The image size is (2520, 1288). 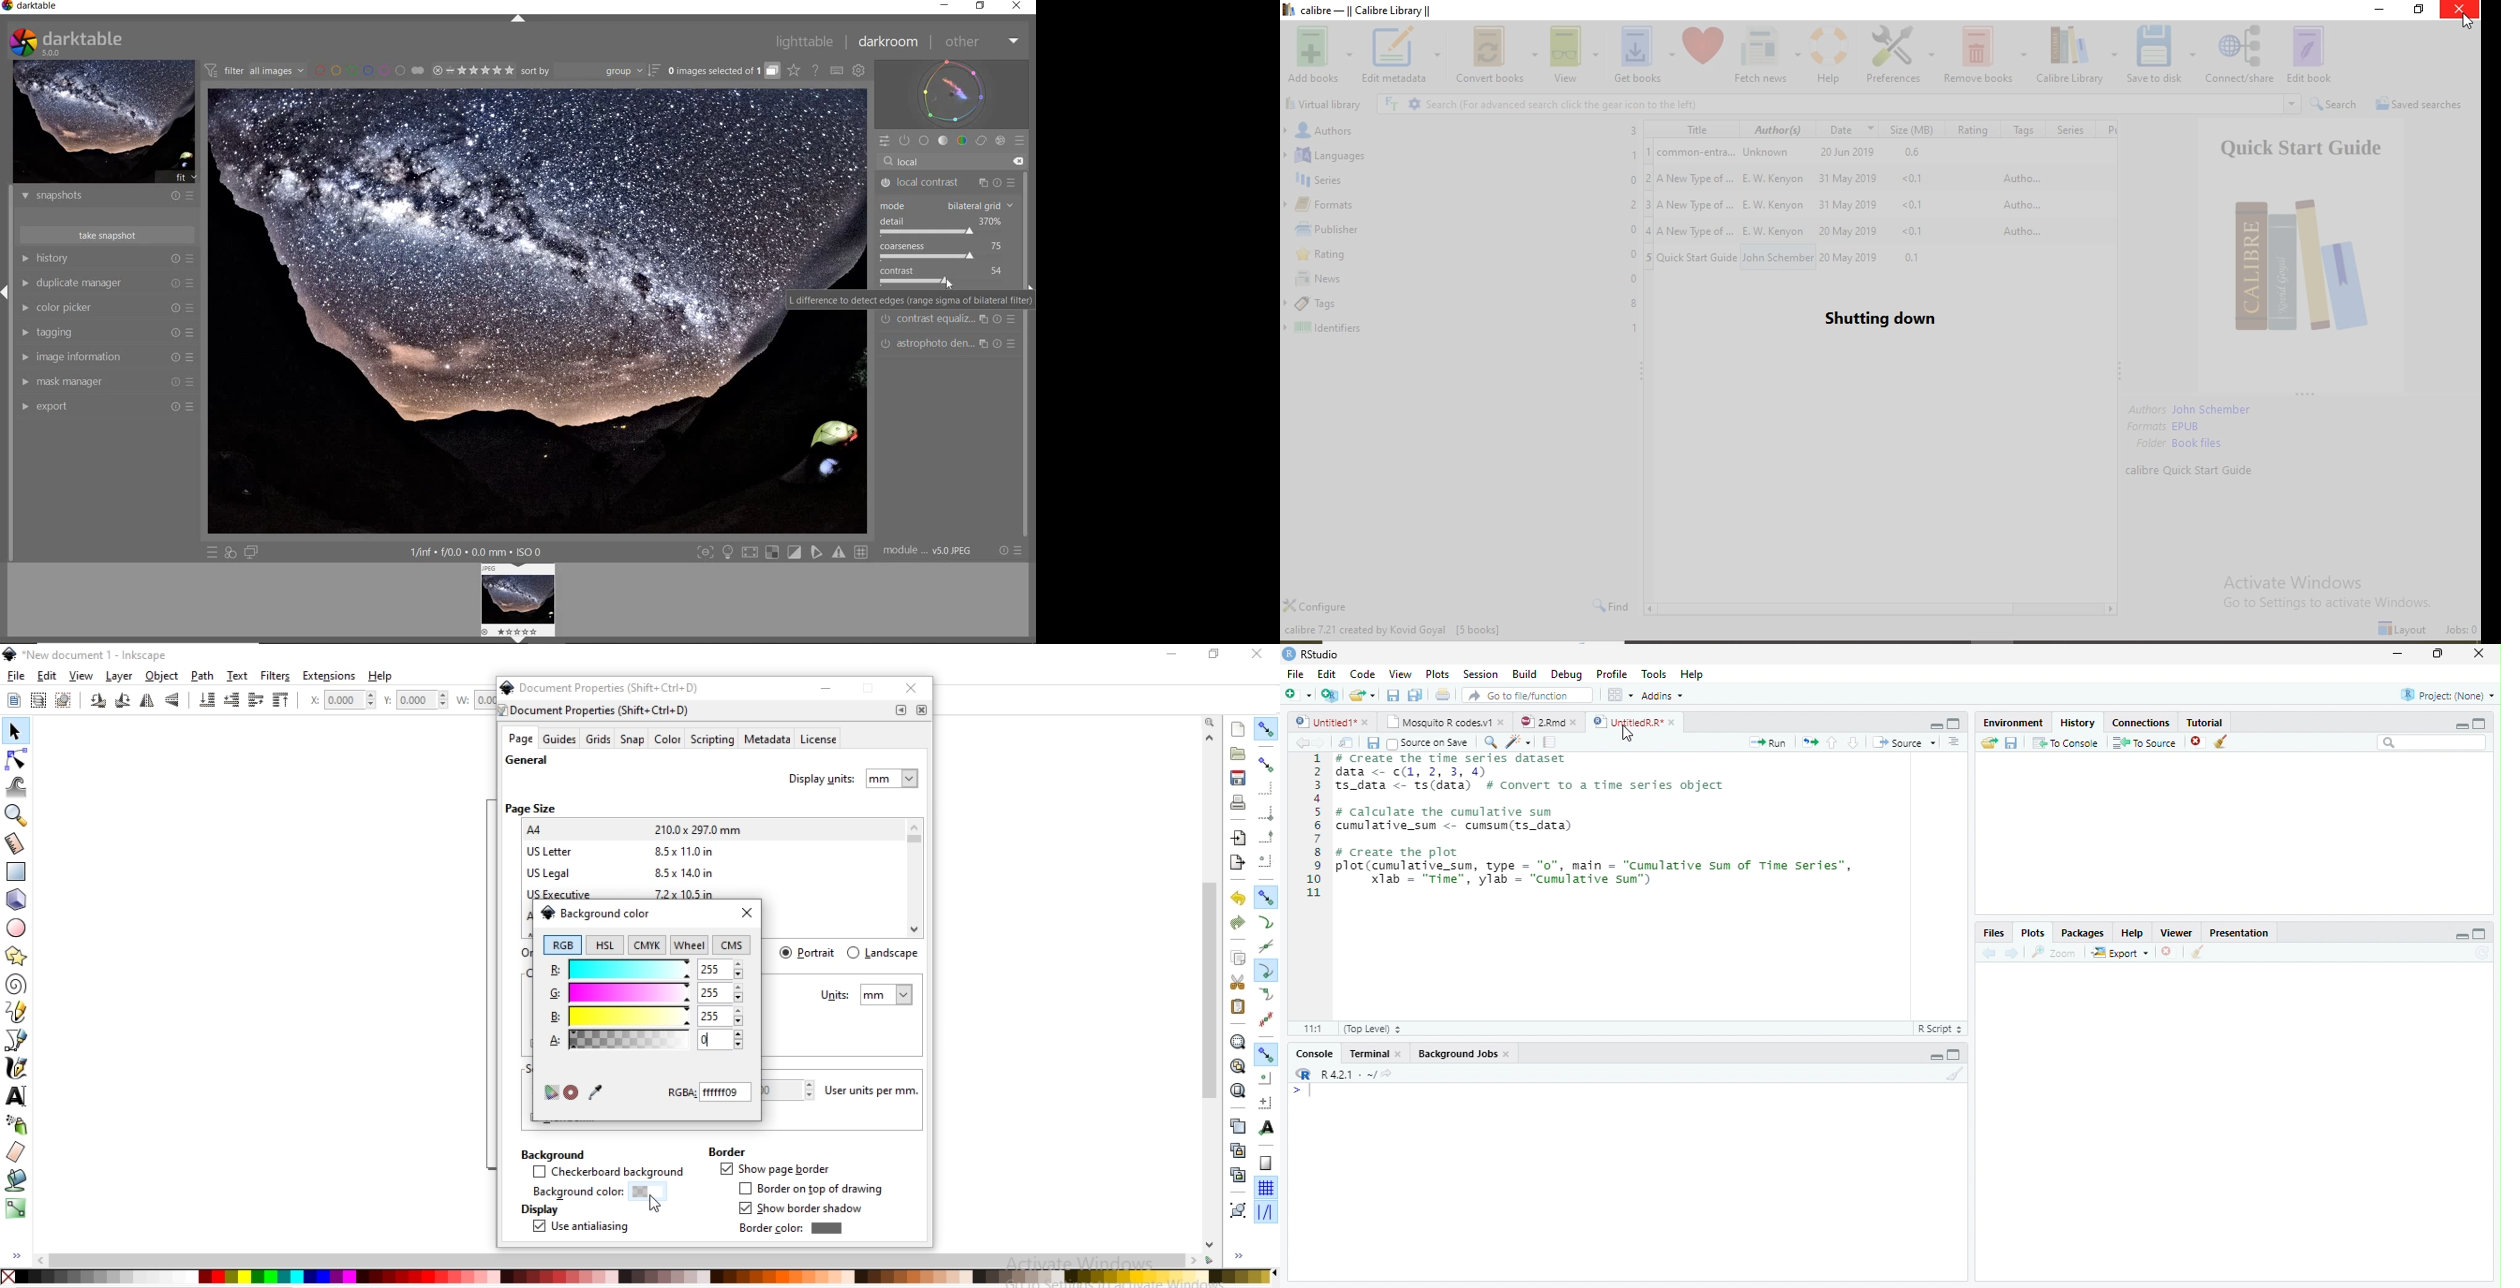 I want to click on Minimize, so click(x=2462, y=937).